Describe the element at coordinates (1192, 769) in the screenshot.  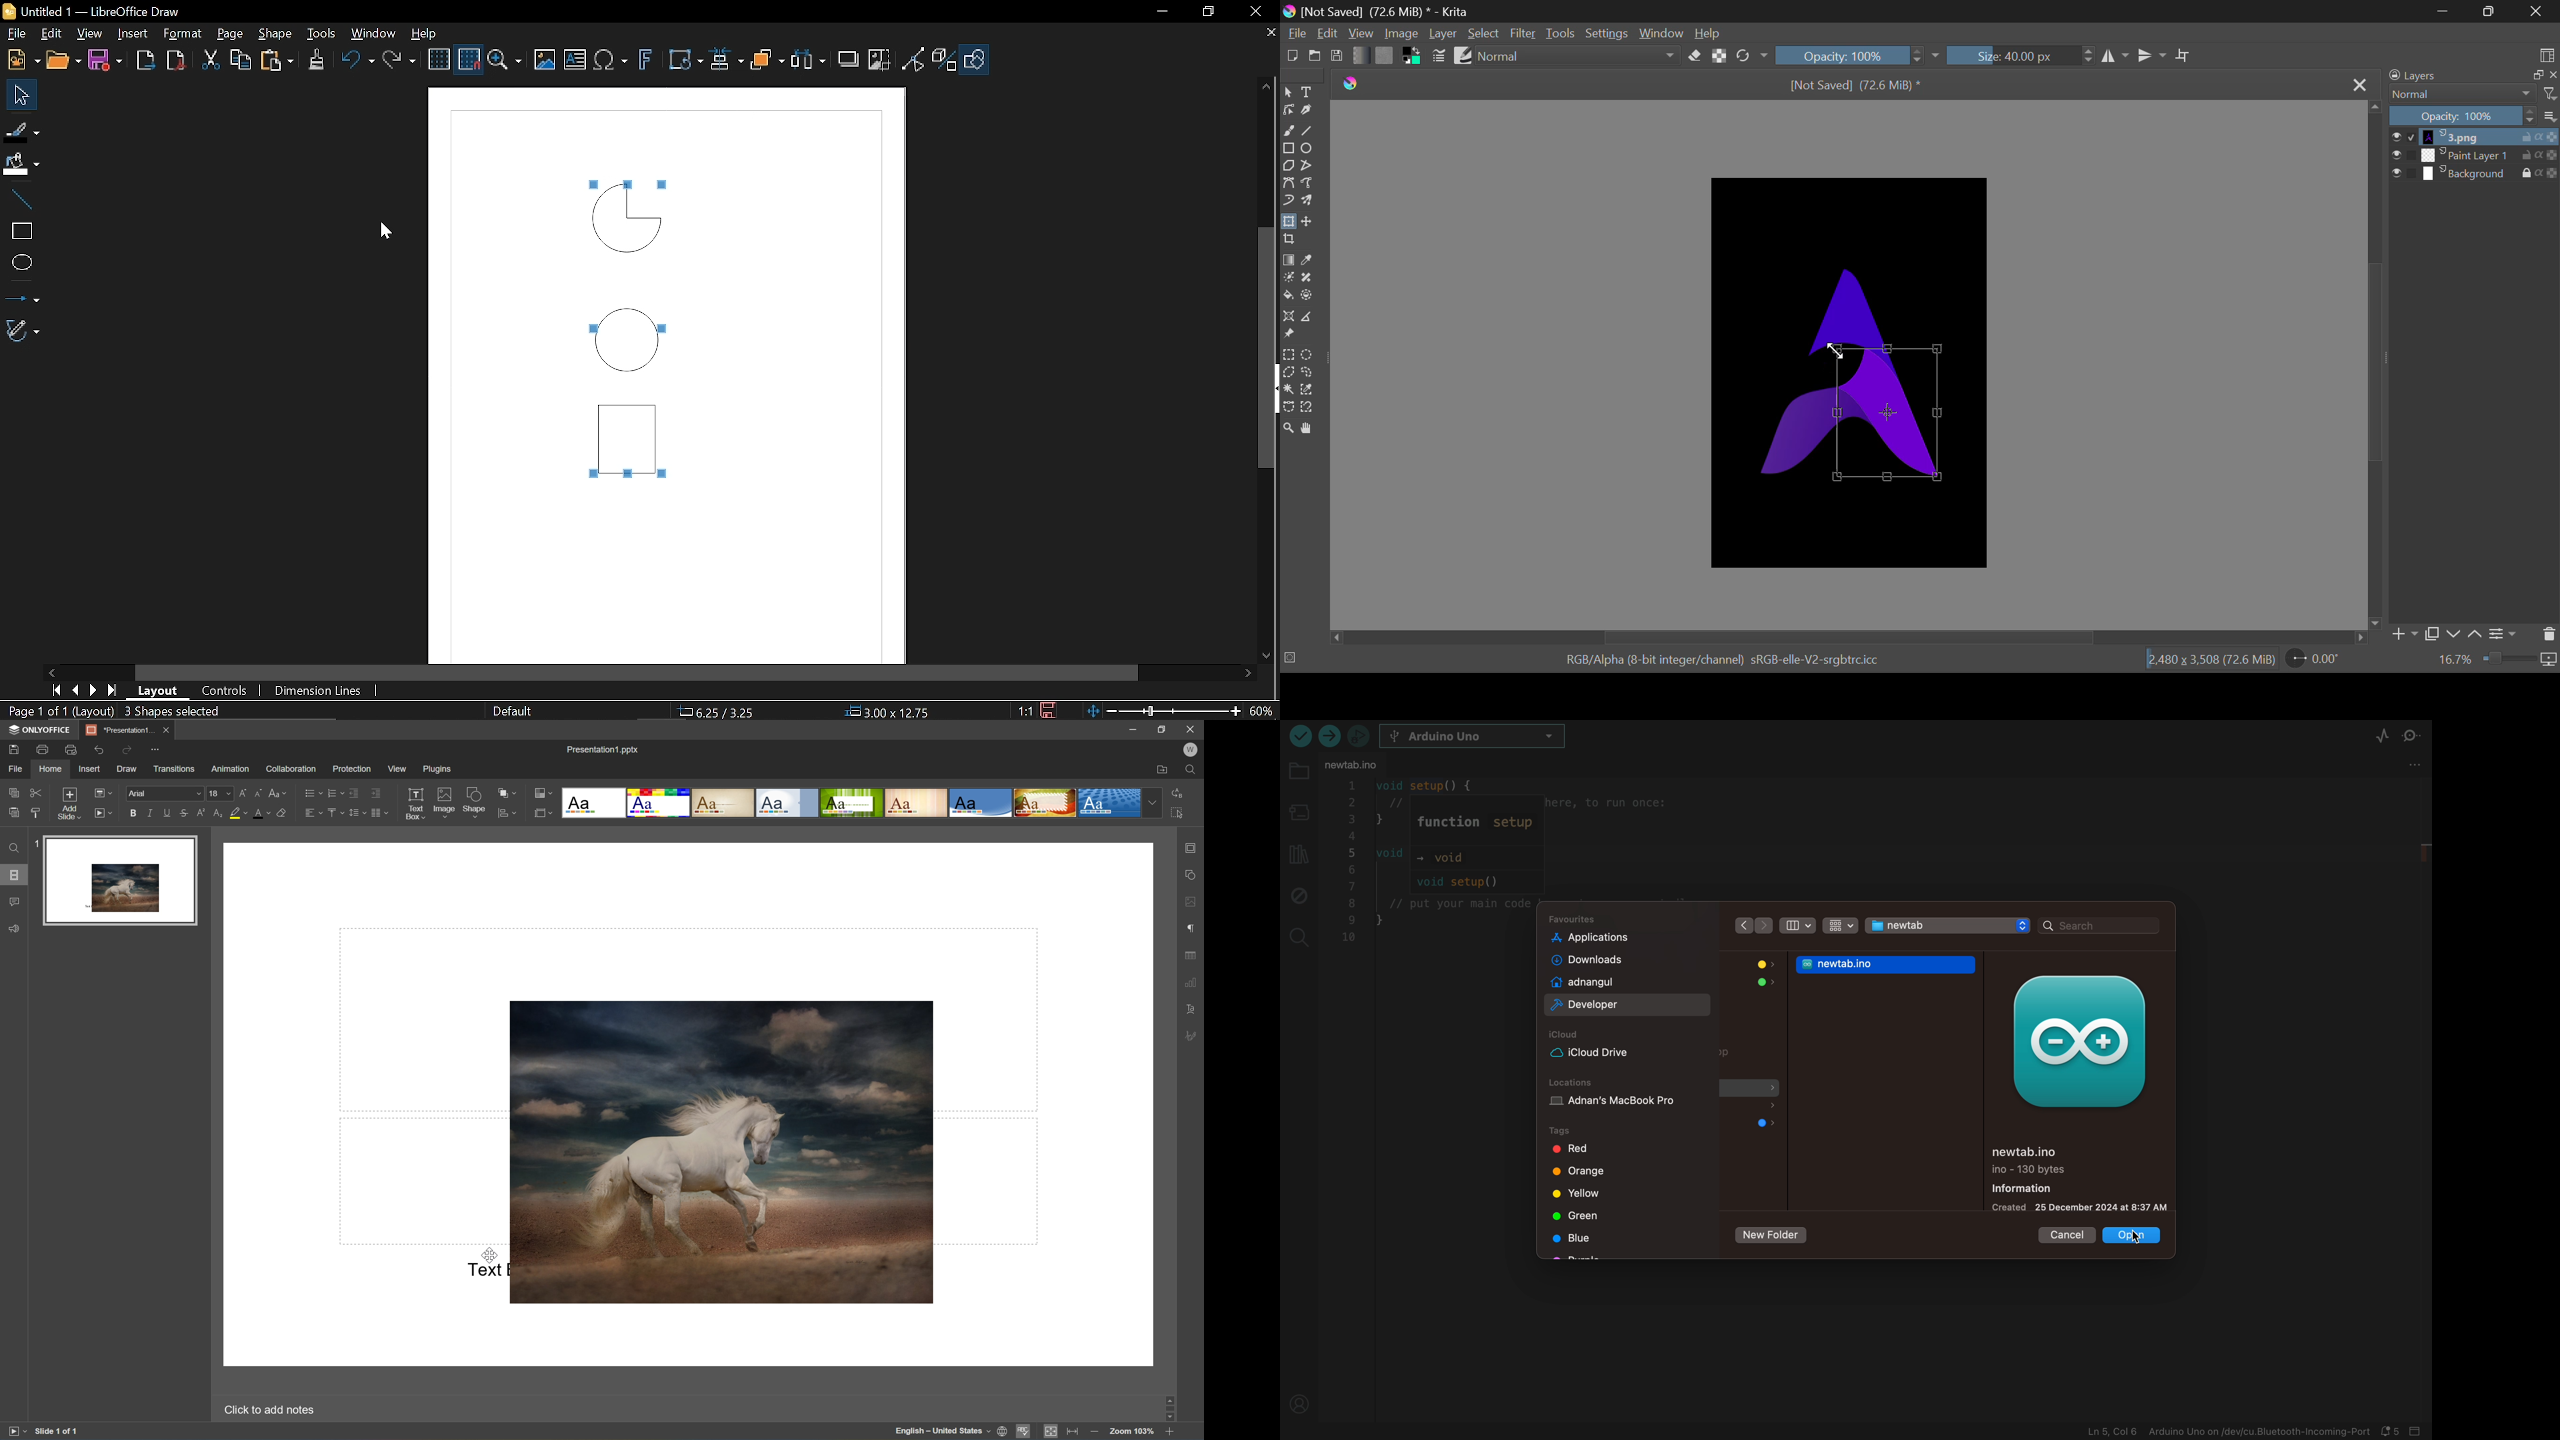
I see `Find` at that location.